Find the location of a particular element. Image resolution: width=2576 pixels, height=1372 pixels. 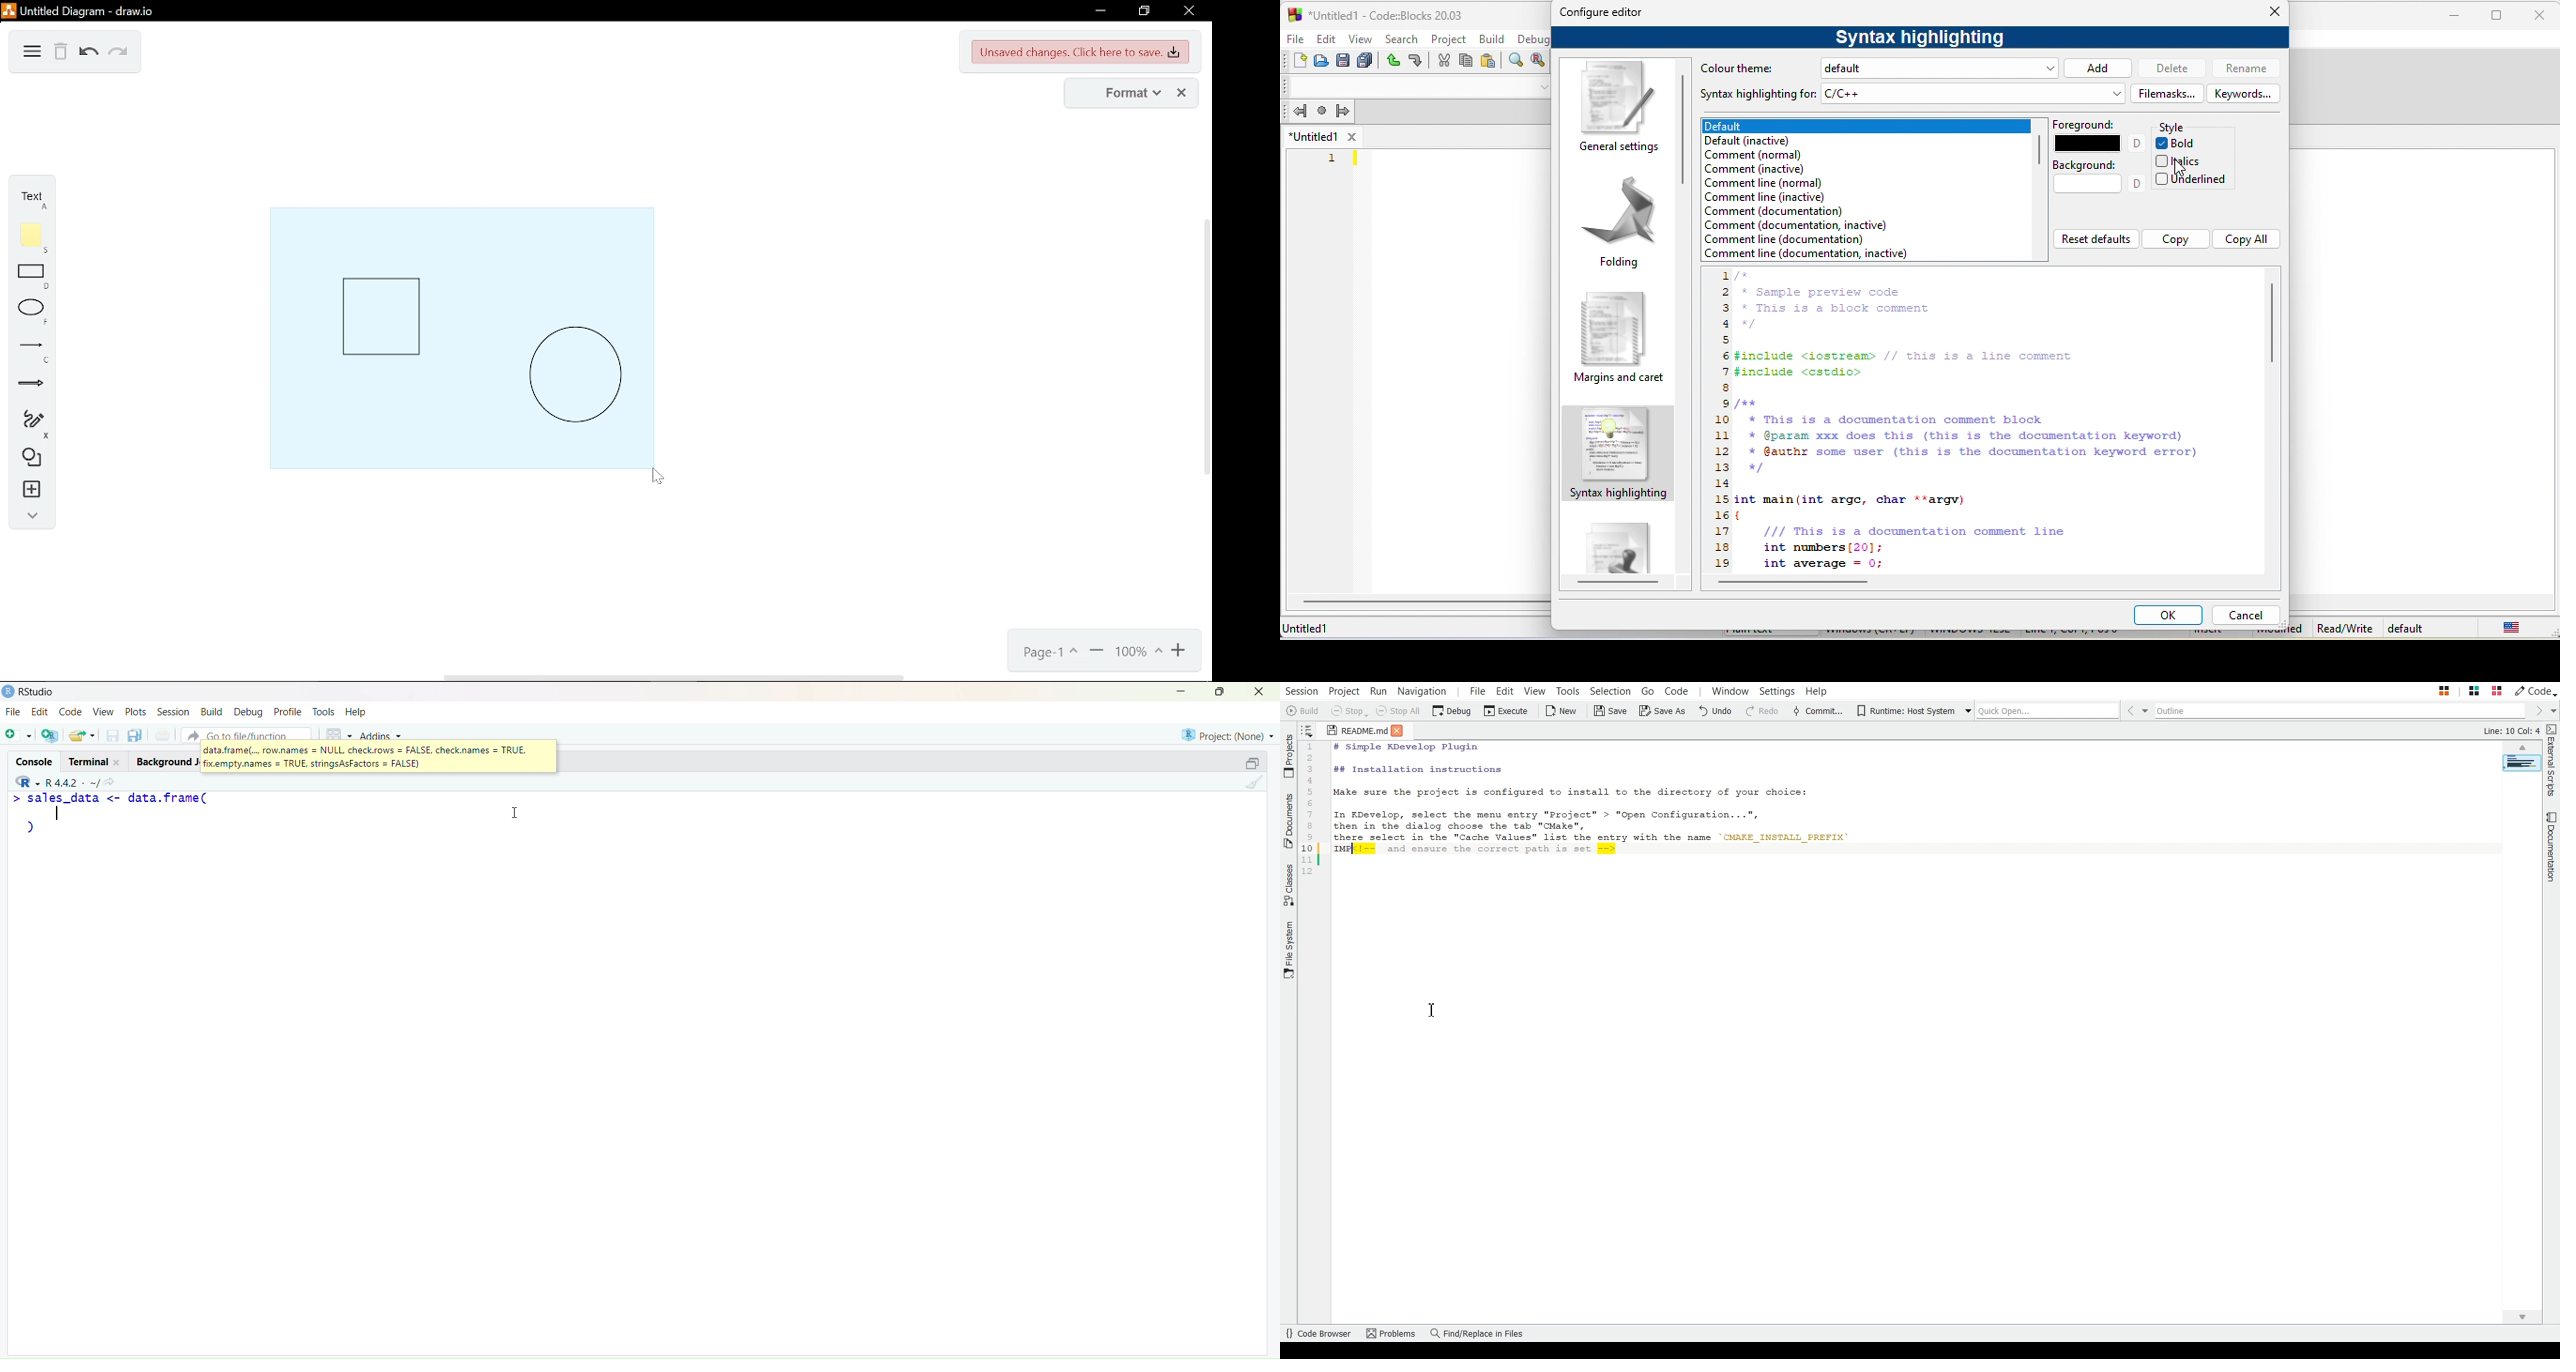

data.frame(... row.names = NULL check.rows = FALSE, check.names = TRUE.colic = THE shkinaAatons. = FALSE is located at coordinates (367, 757).